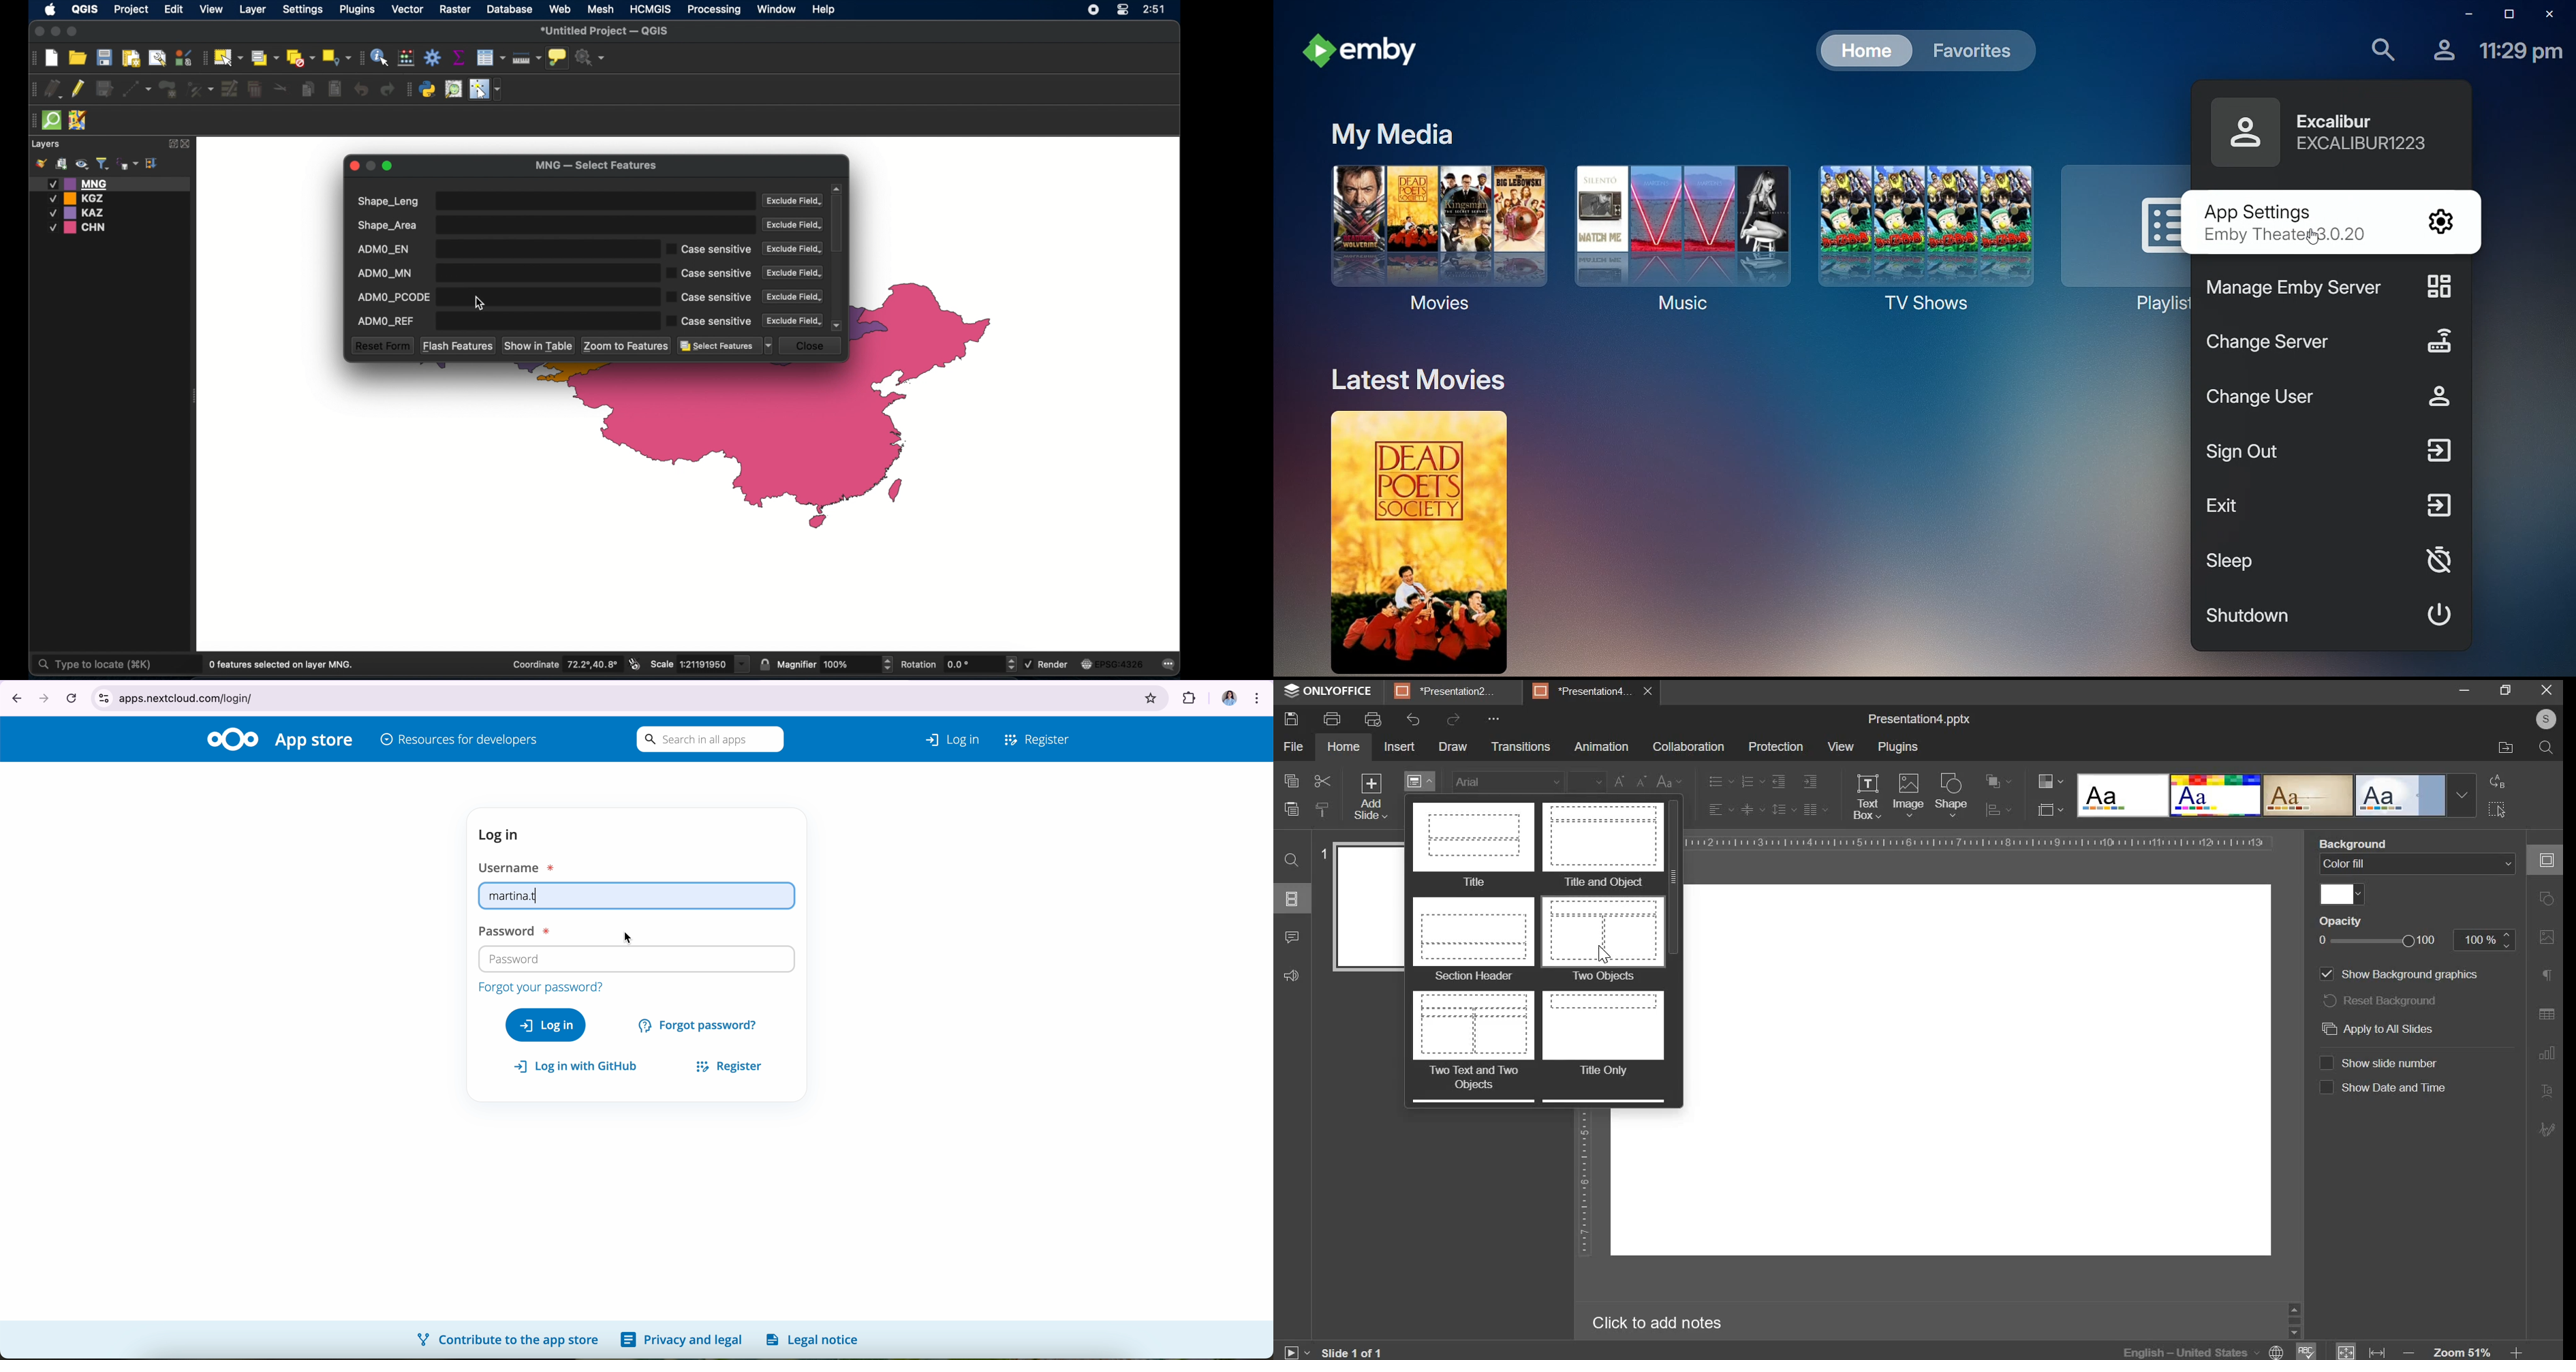 This screenshot has height=1372, width=2576. Describe the element at coordinates (1322, 808) in the screenshot. I see `copy style` at that location.